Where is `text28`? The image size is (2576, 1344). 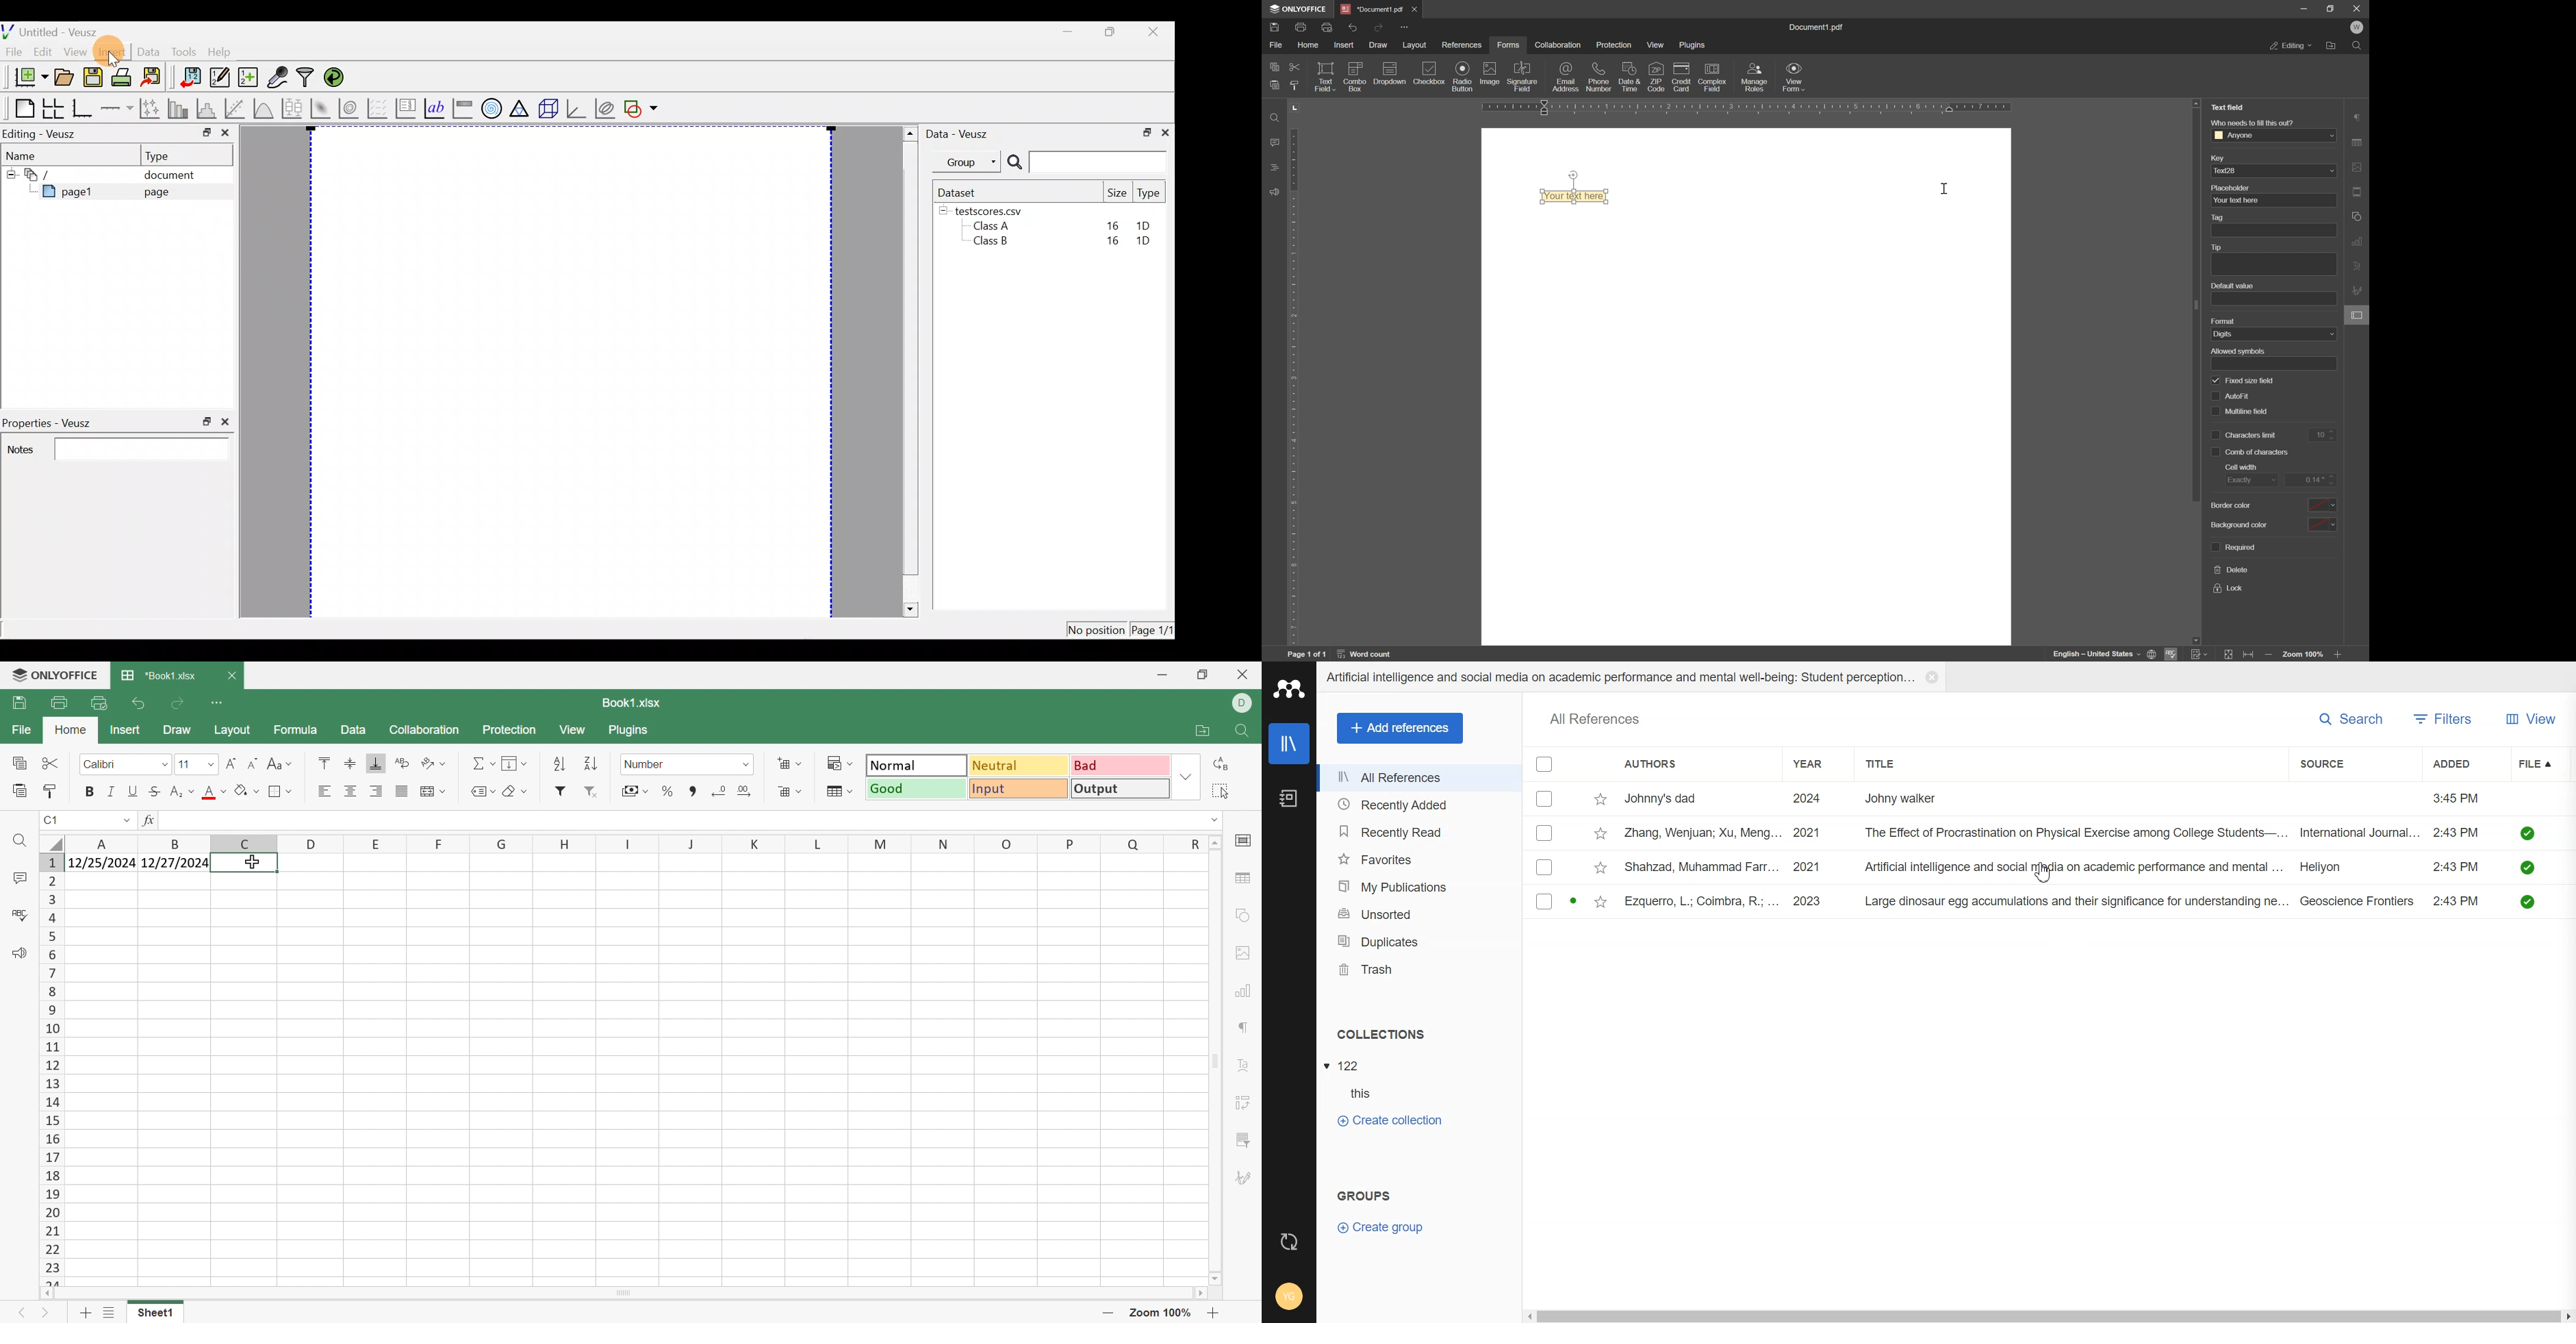
text28 is located at coordinates (2272, 172).